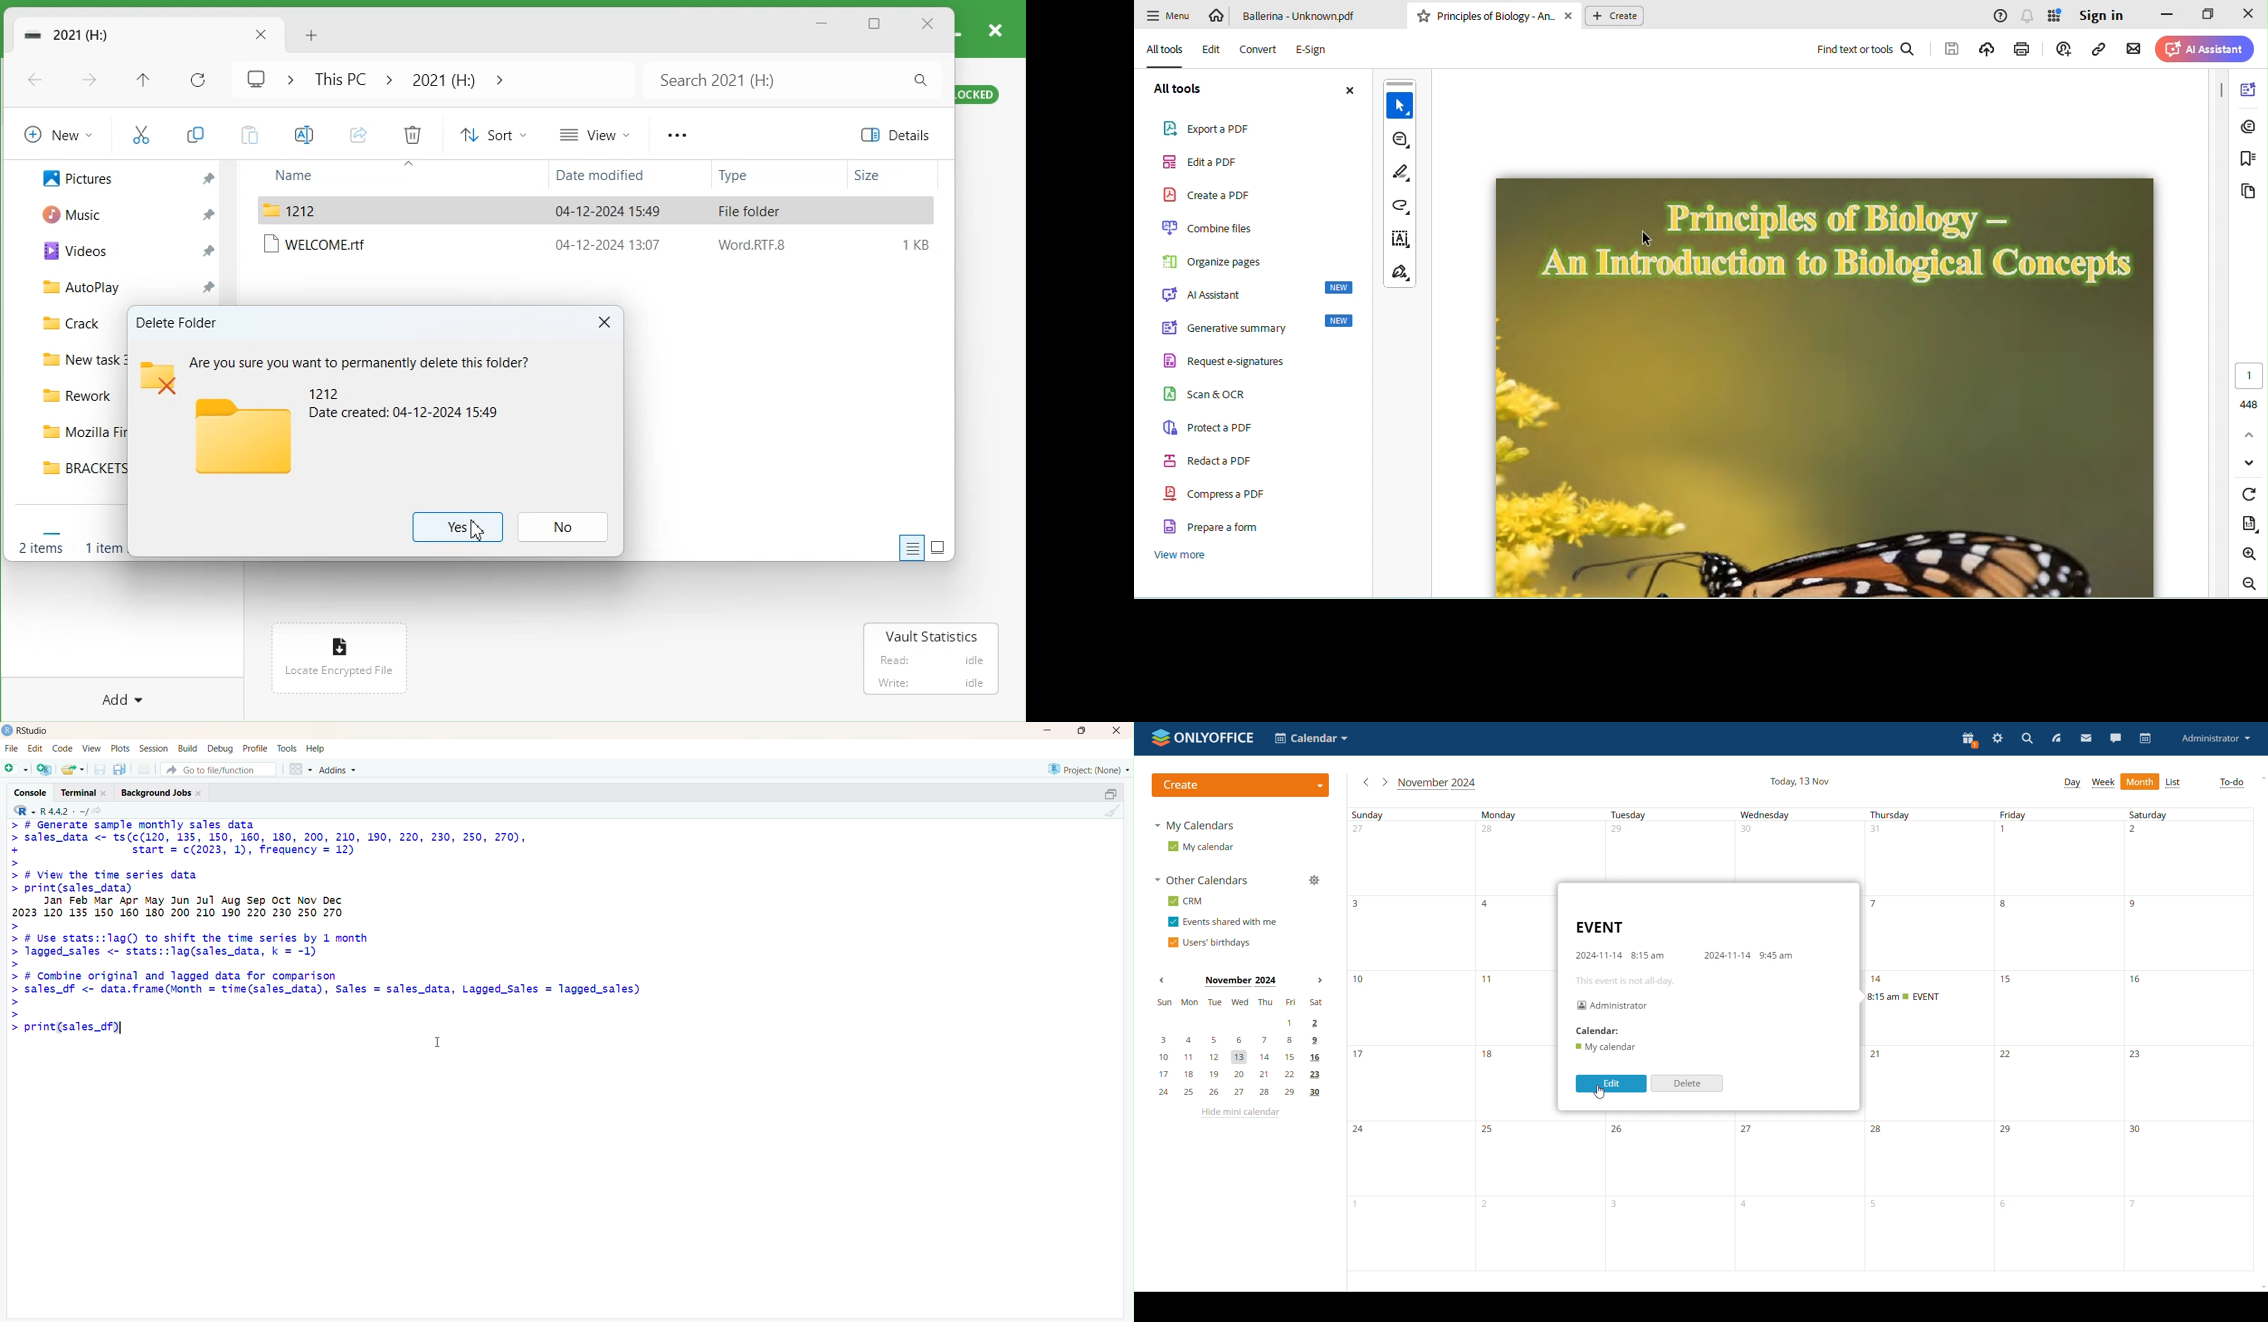 The width and height of the screenshot is (2268, 1344). Describe the element at coordinates (1200, 880) in the screenshot. I see `other calendars` at that location.